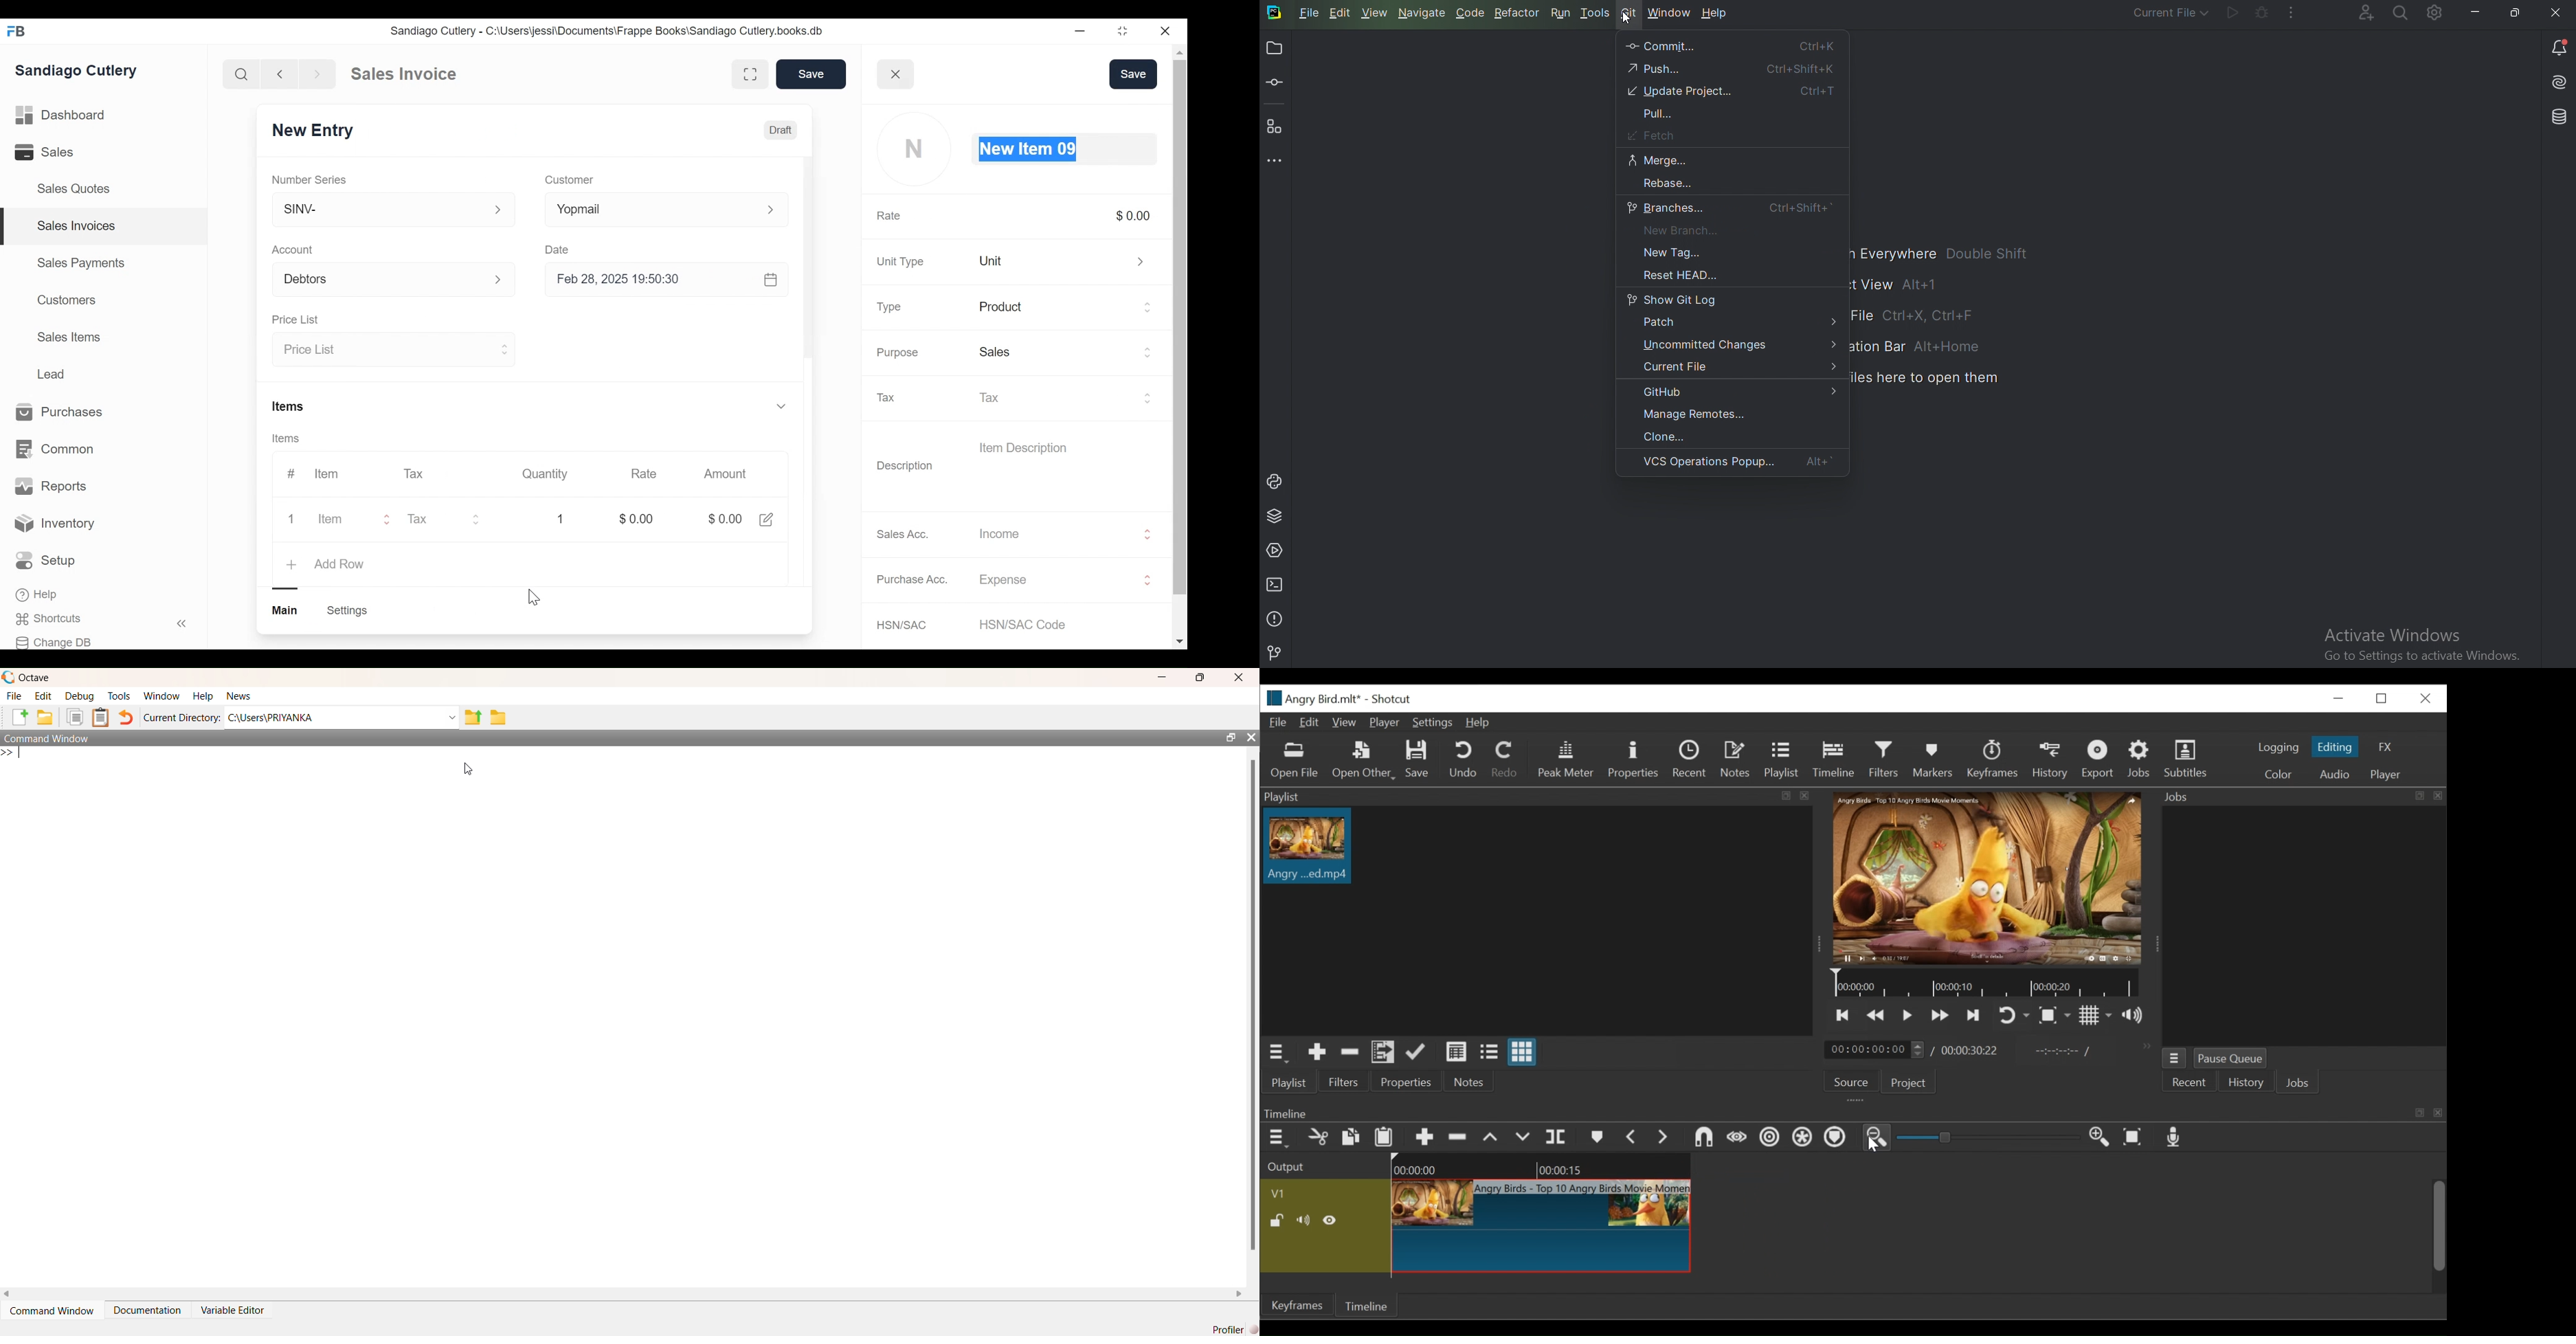  Describe the element at coordinates (2553, 13) in the screenshot. I see `Cross` at that location.